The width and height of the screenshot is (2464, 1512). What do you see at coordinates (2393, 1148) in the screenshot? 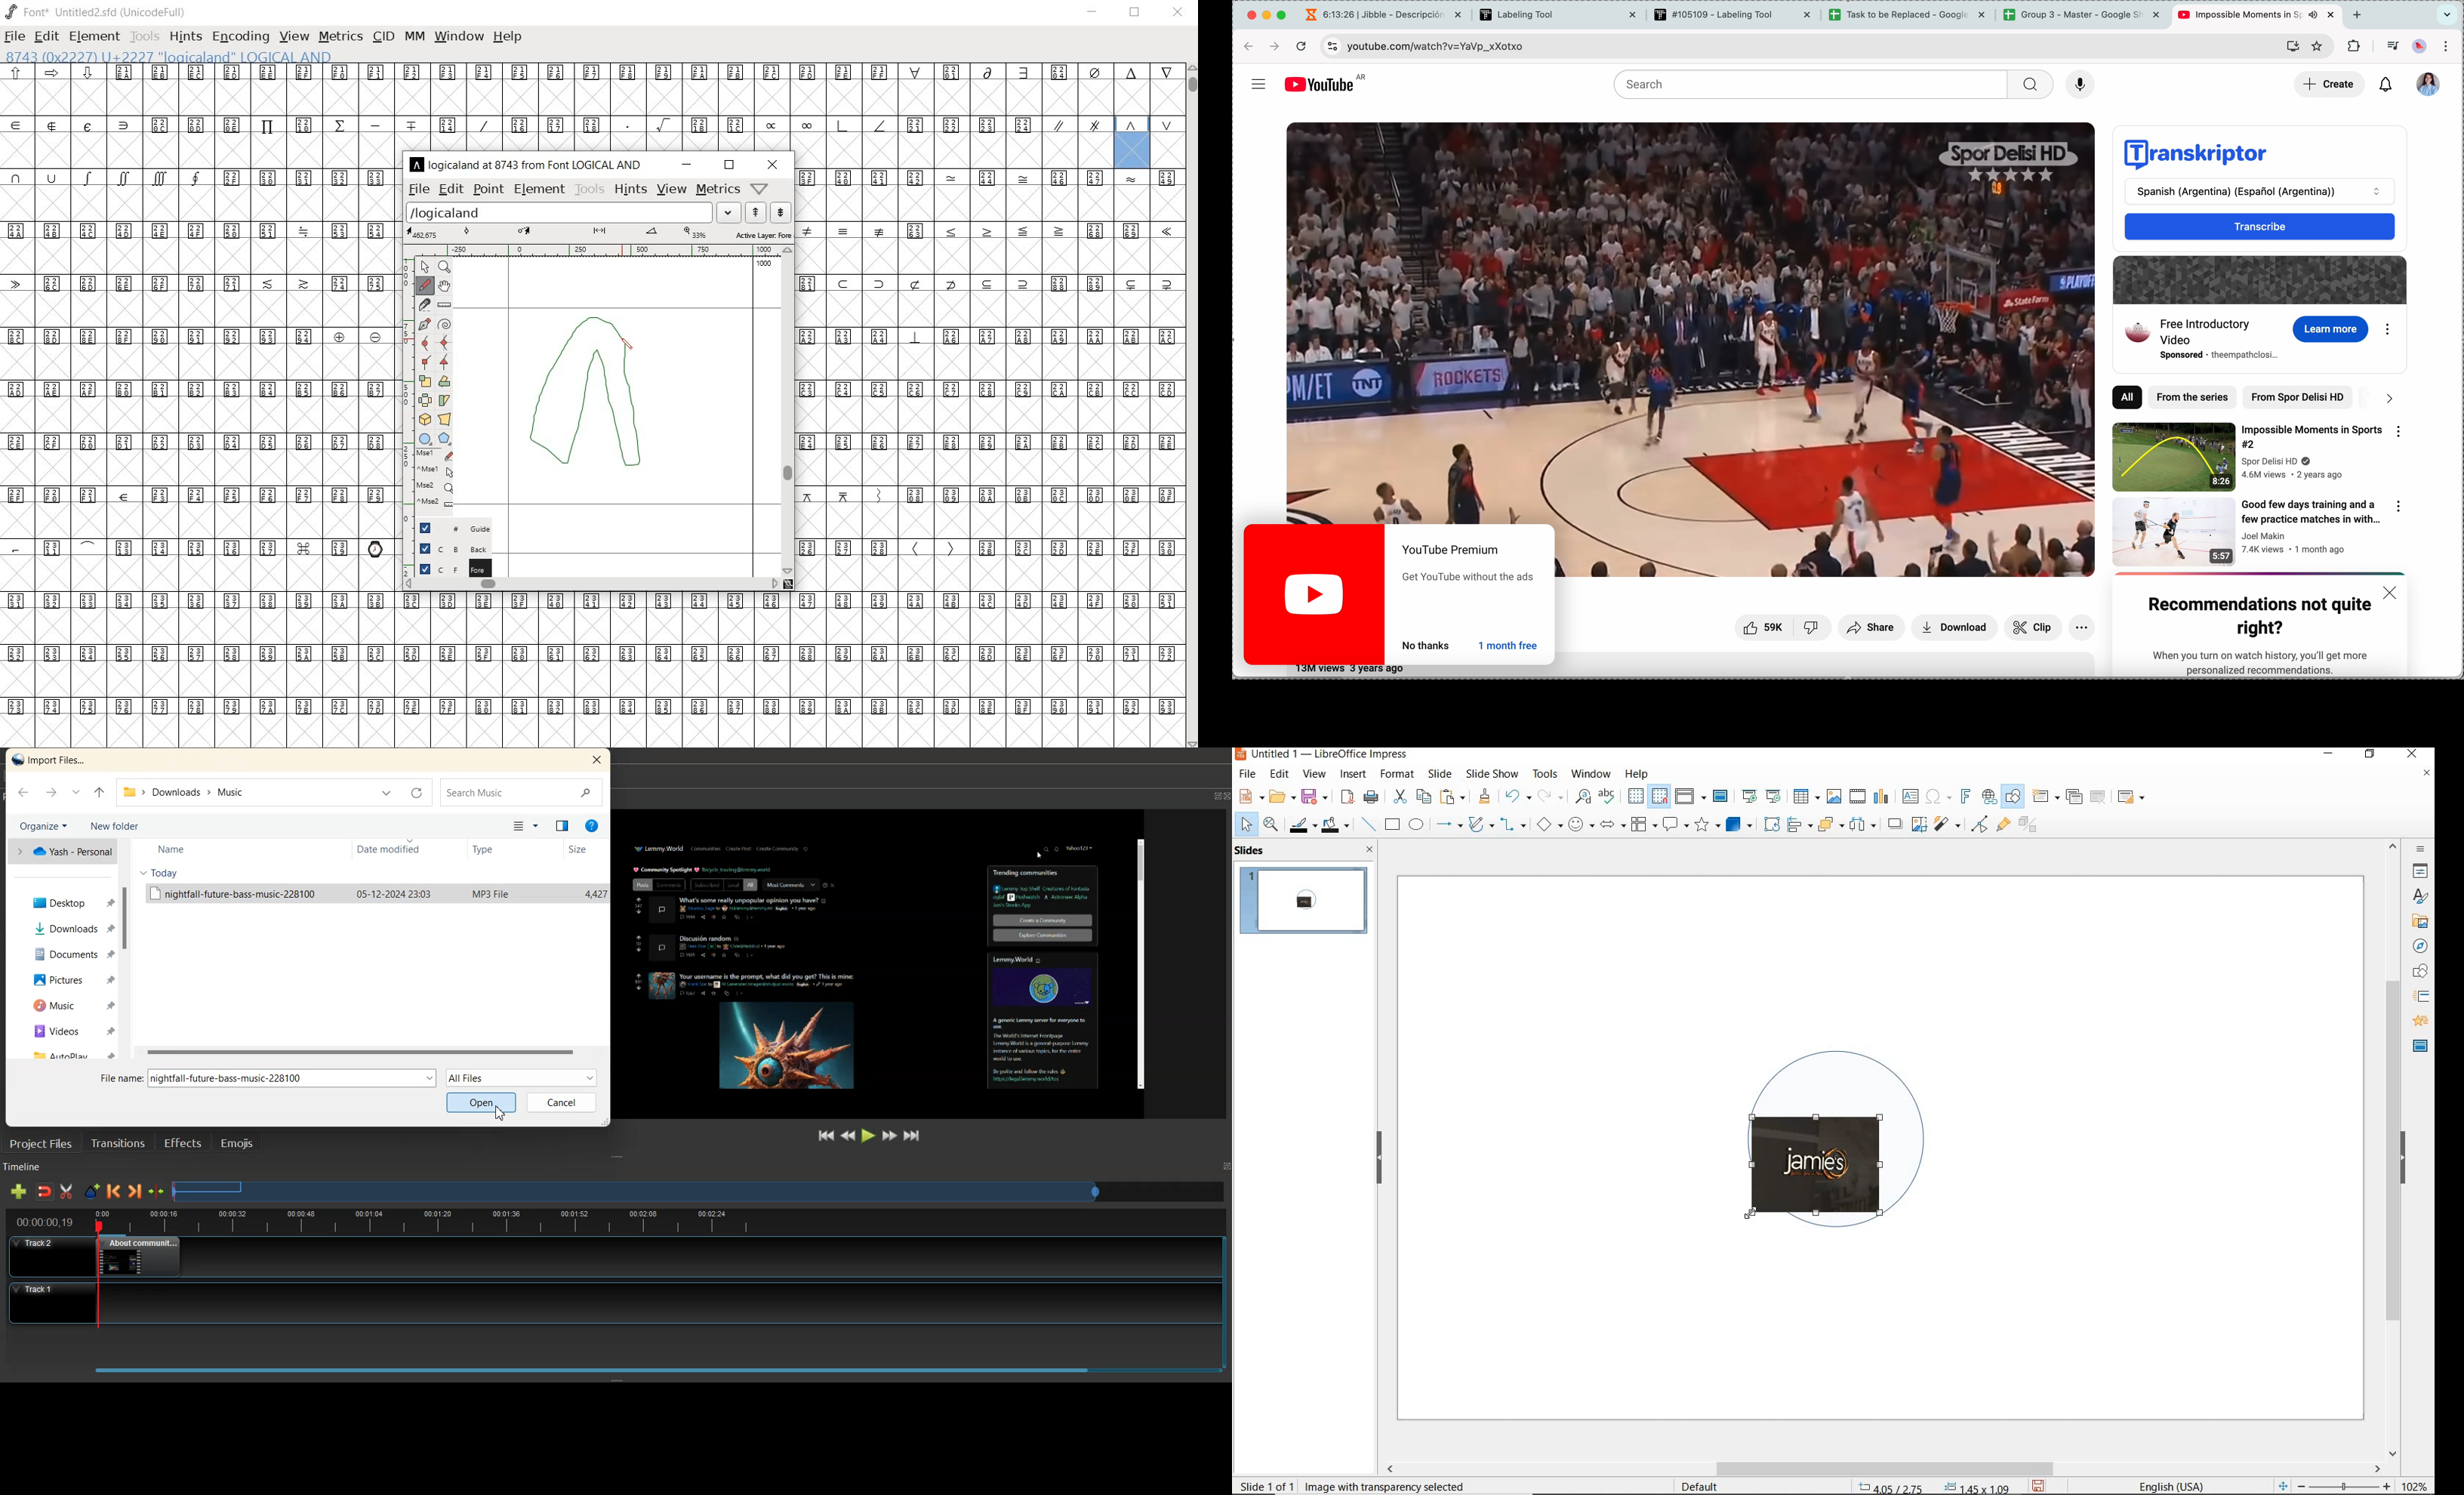
I see `scrollbar` at bounding box center [2393, 1148].